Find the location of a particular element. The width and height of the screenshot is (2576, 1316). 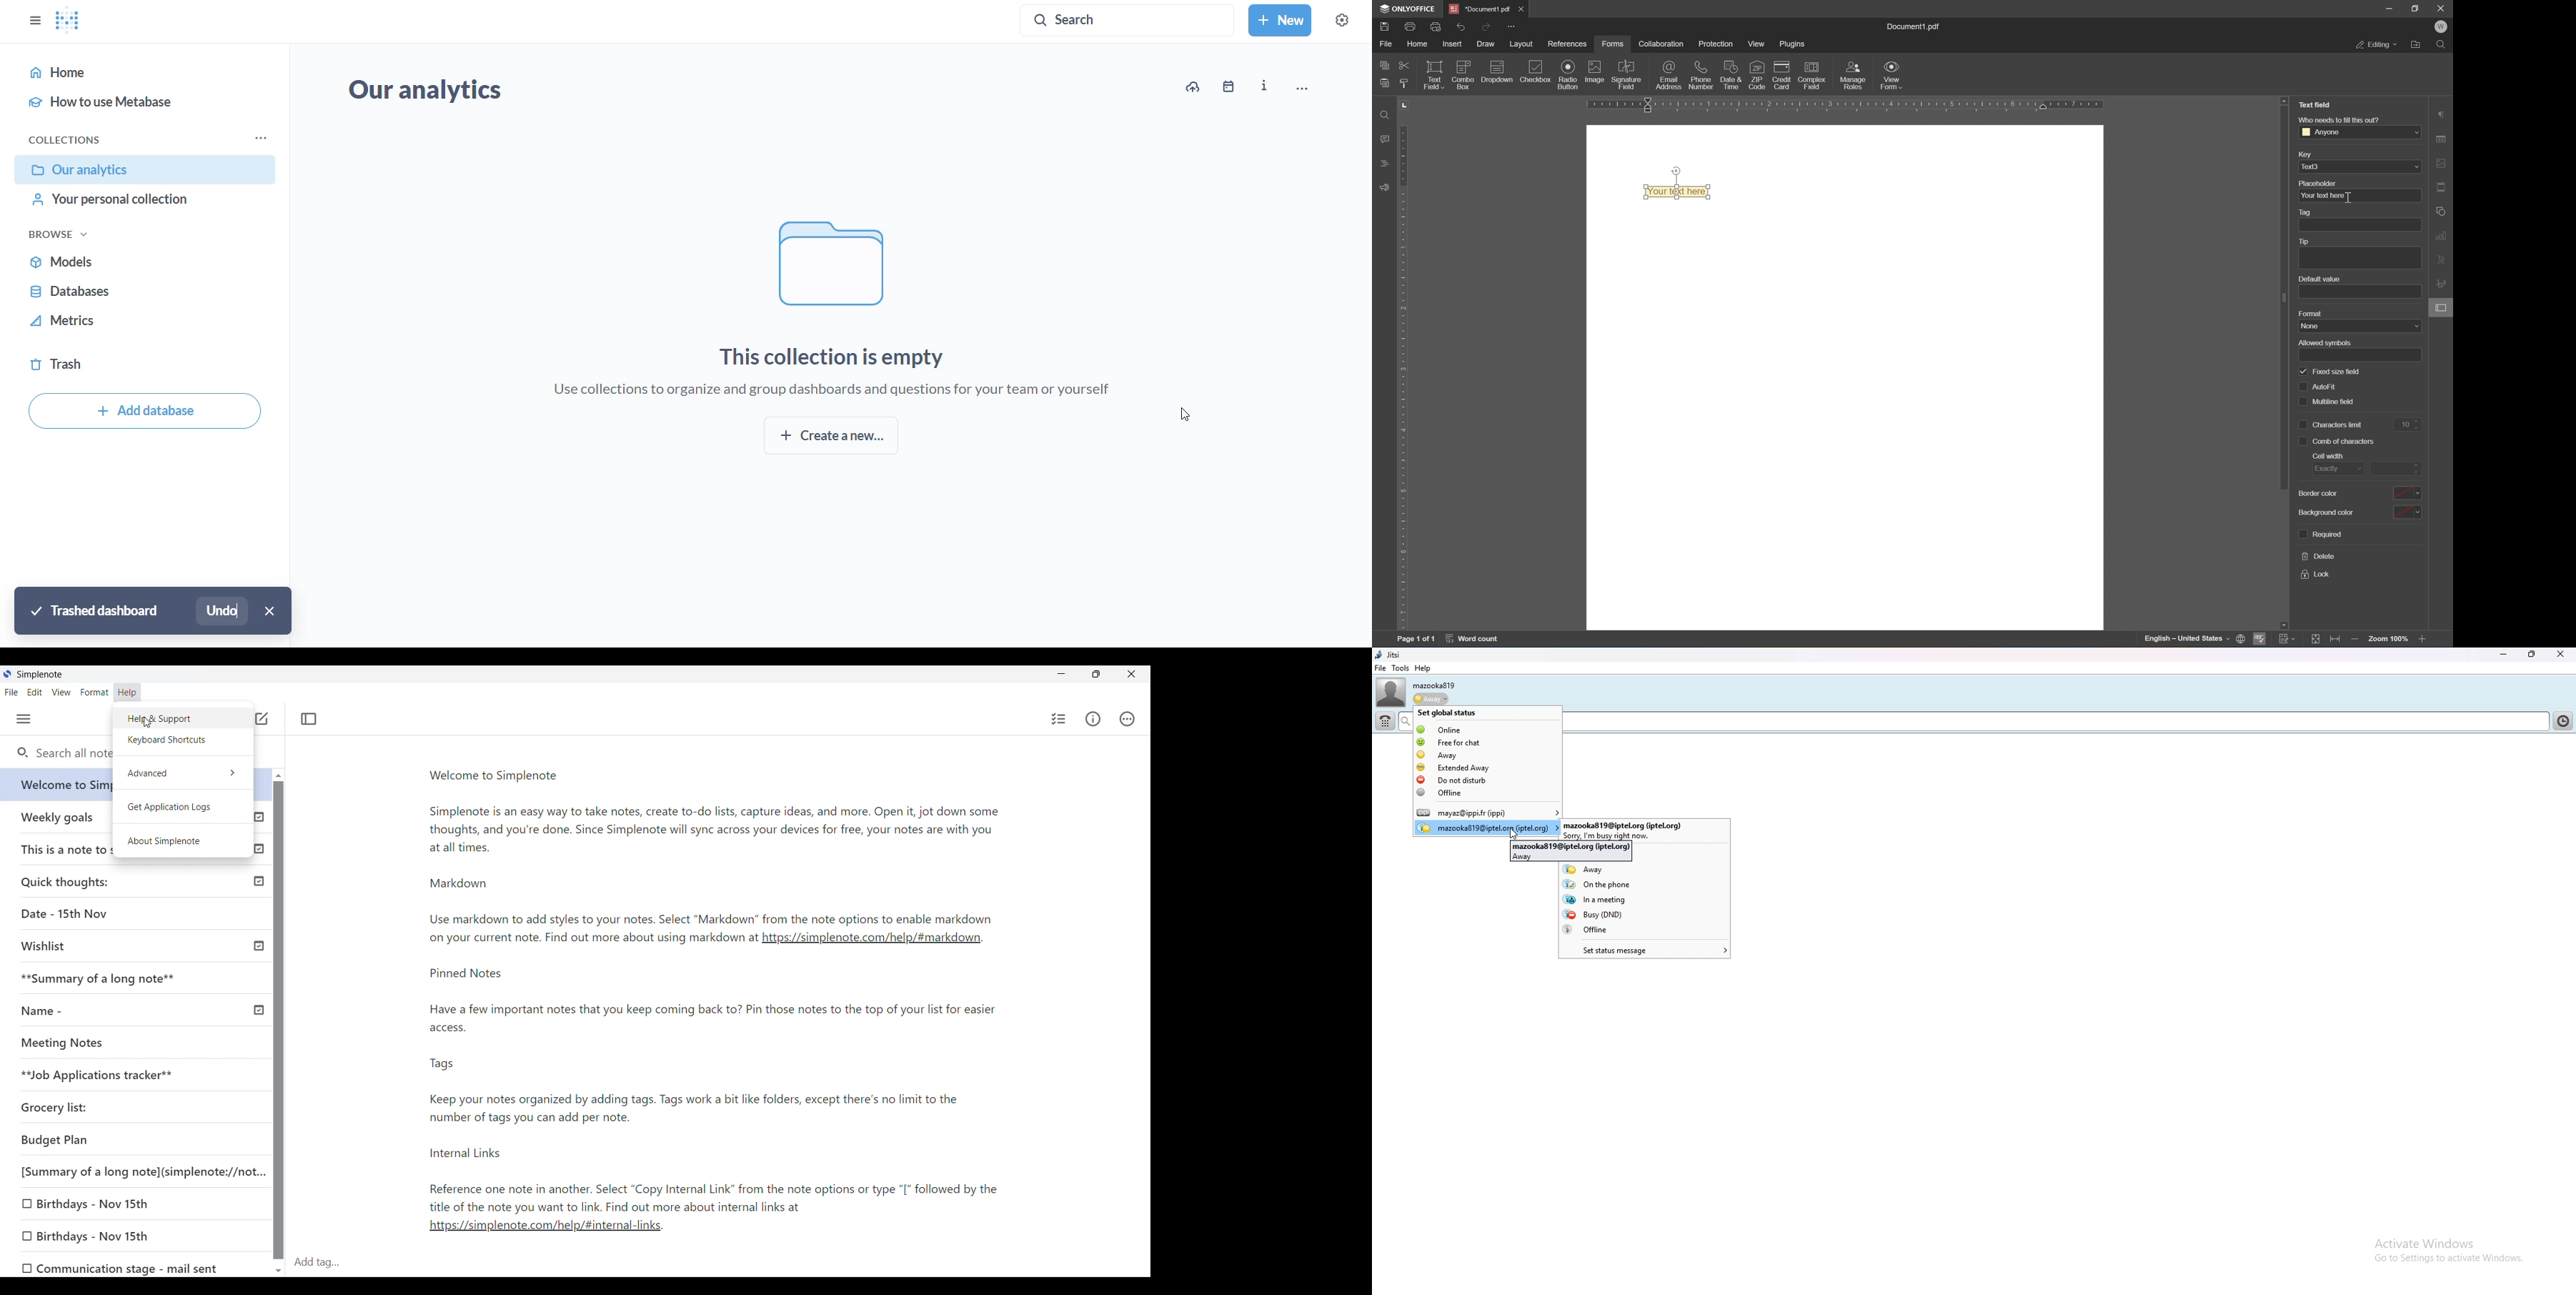

Quick slide to top is located at coordinates (278, 775).